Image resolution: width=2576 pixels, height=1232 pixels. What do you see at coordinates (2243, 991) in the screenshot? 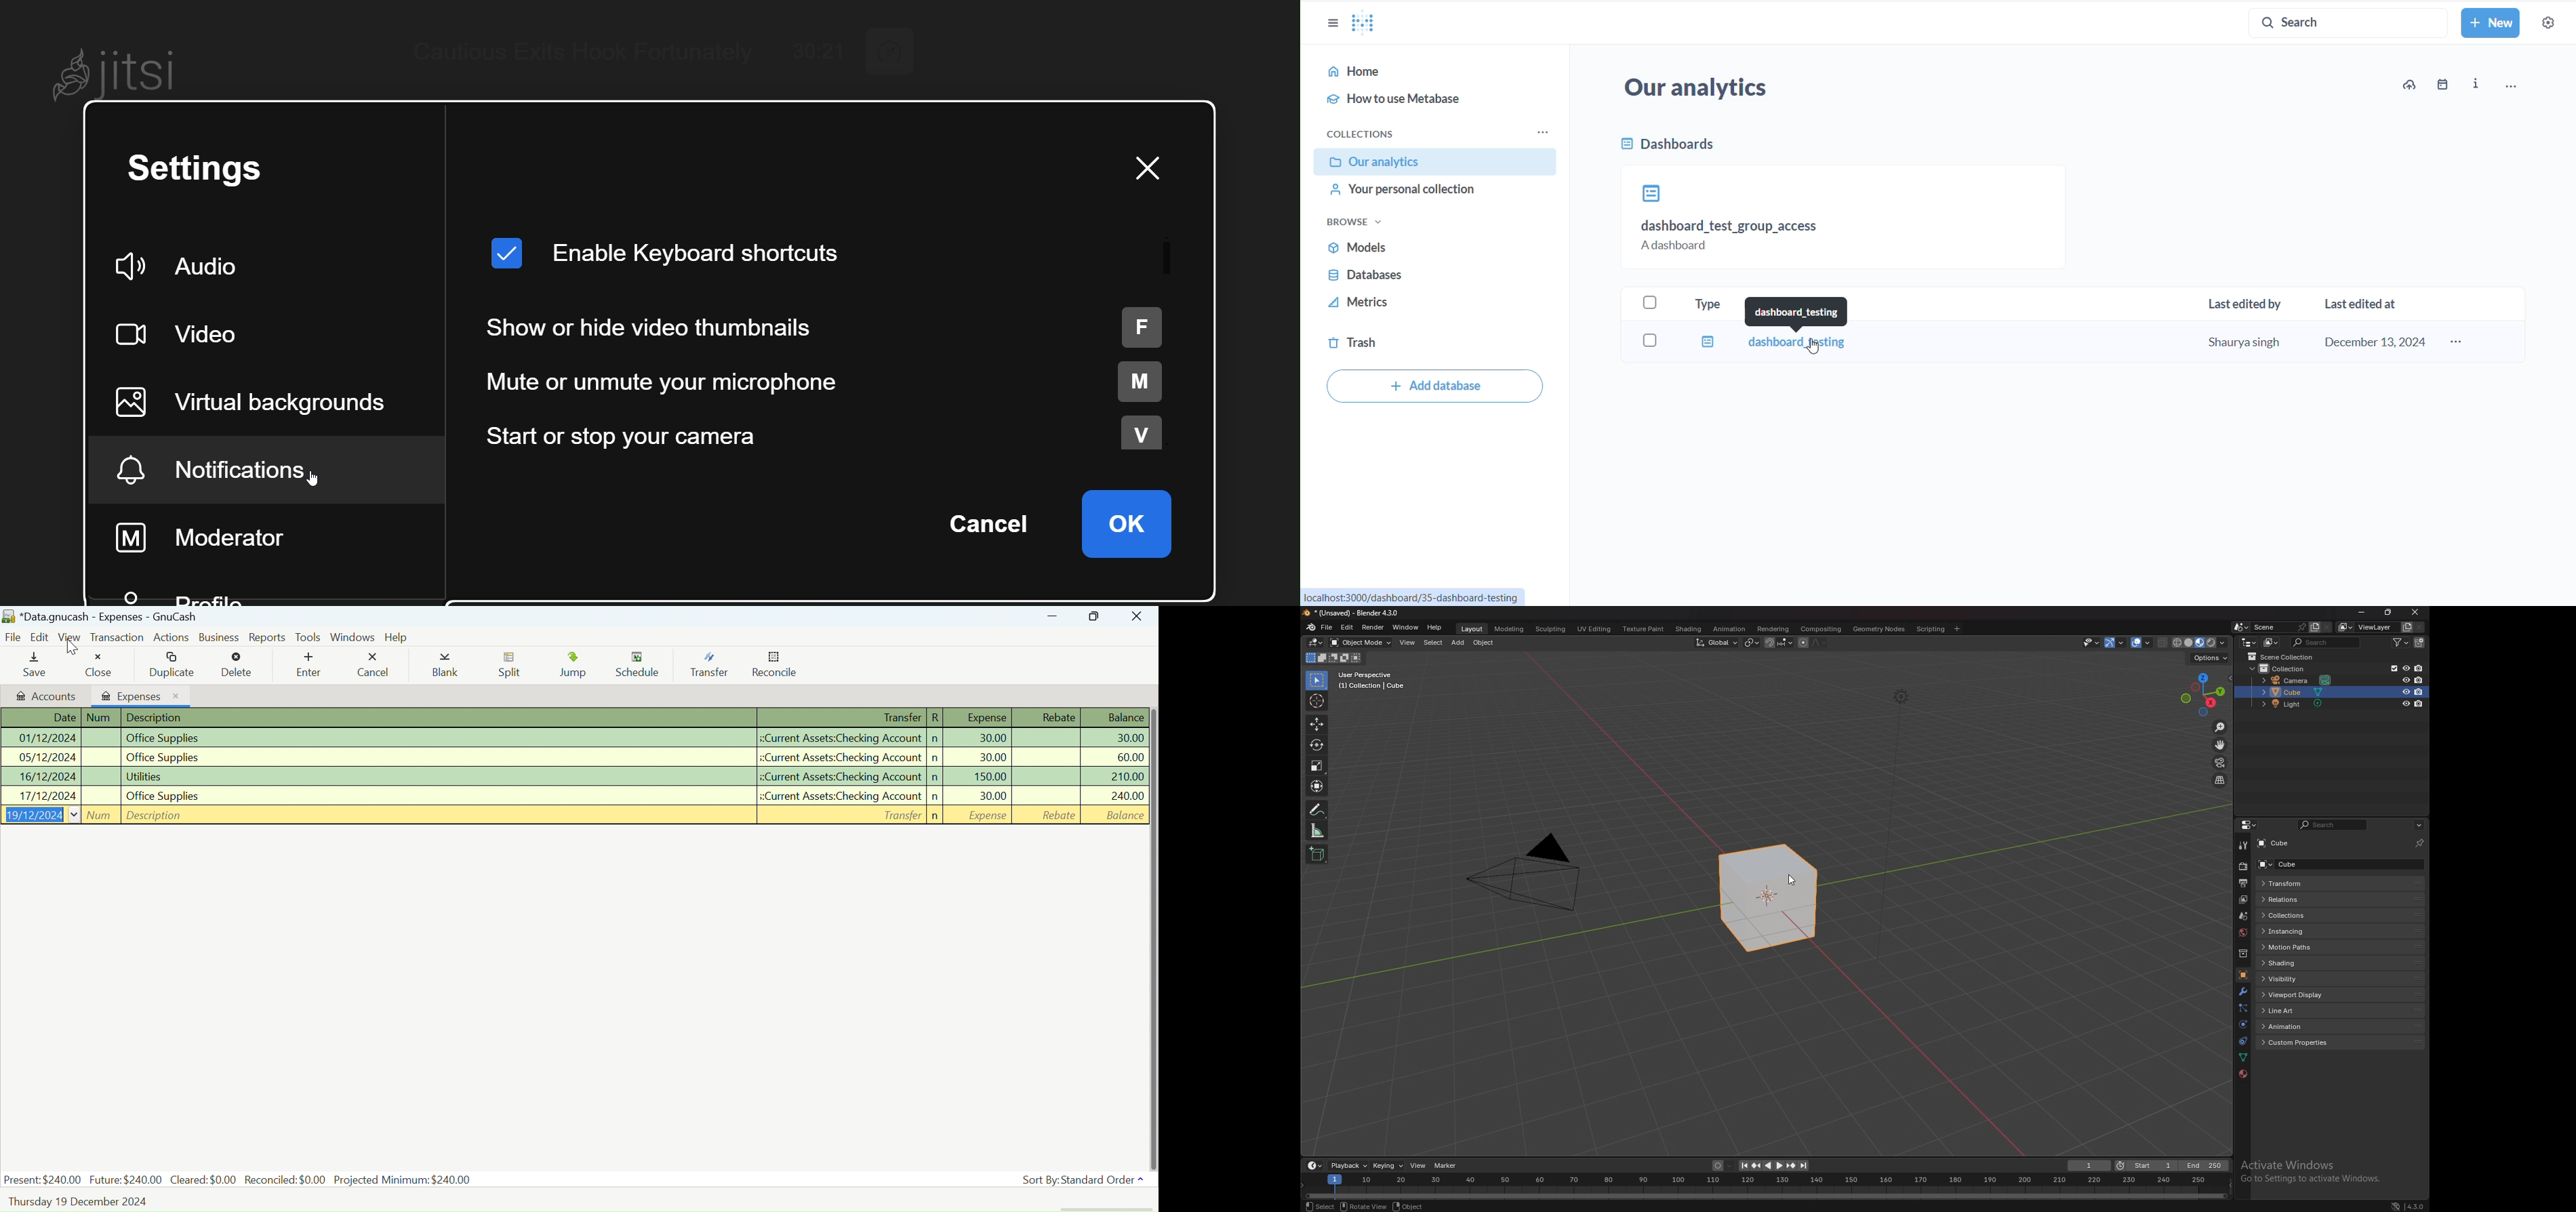
I see `modifier` at bounding box center [2243, 991].